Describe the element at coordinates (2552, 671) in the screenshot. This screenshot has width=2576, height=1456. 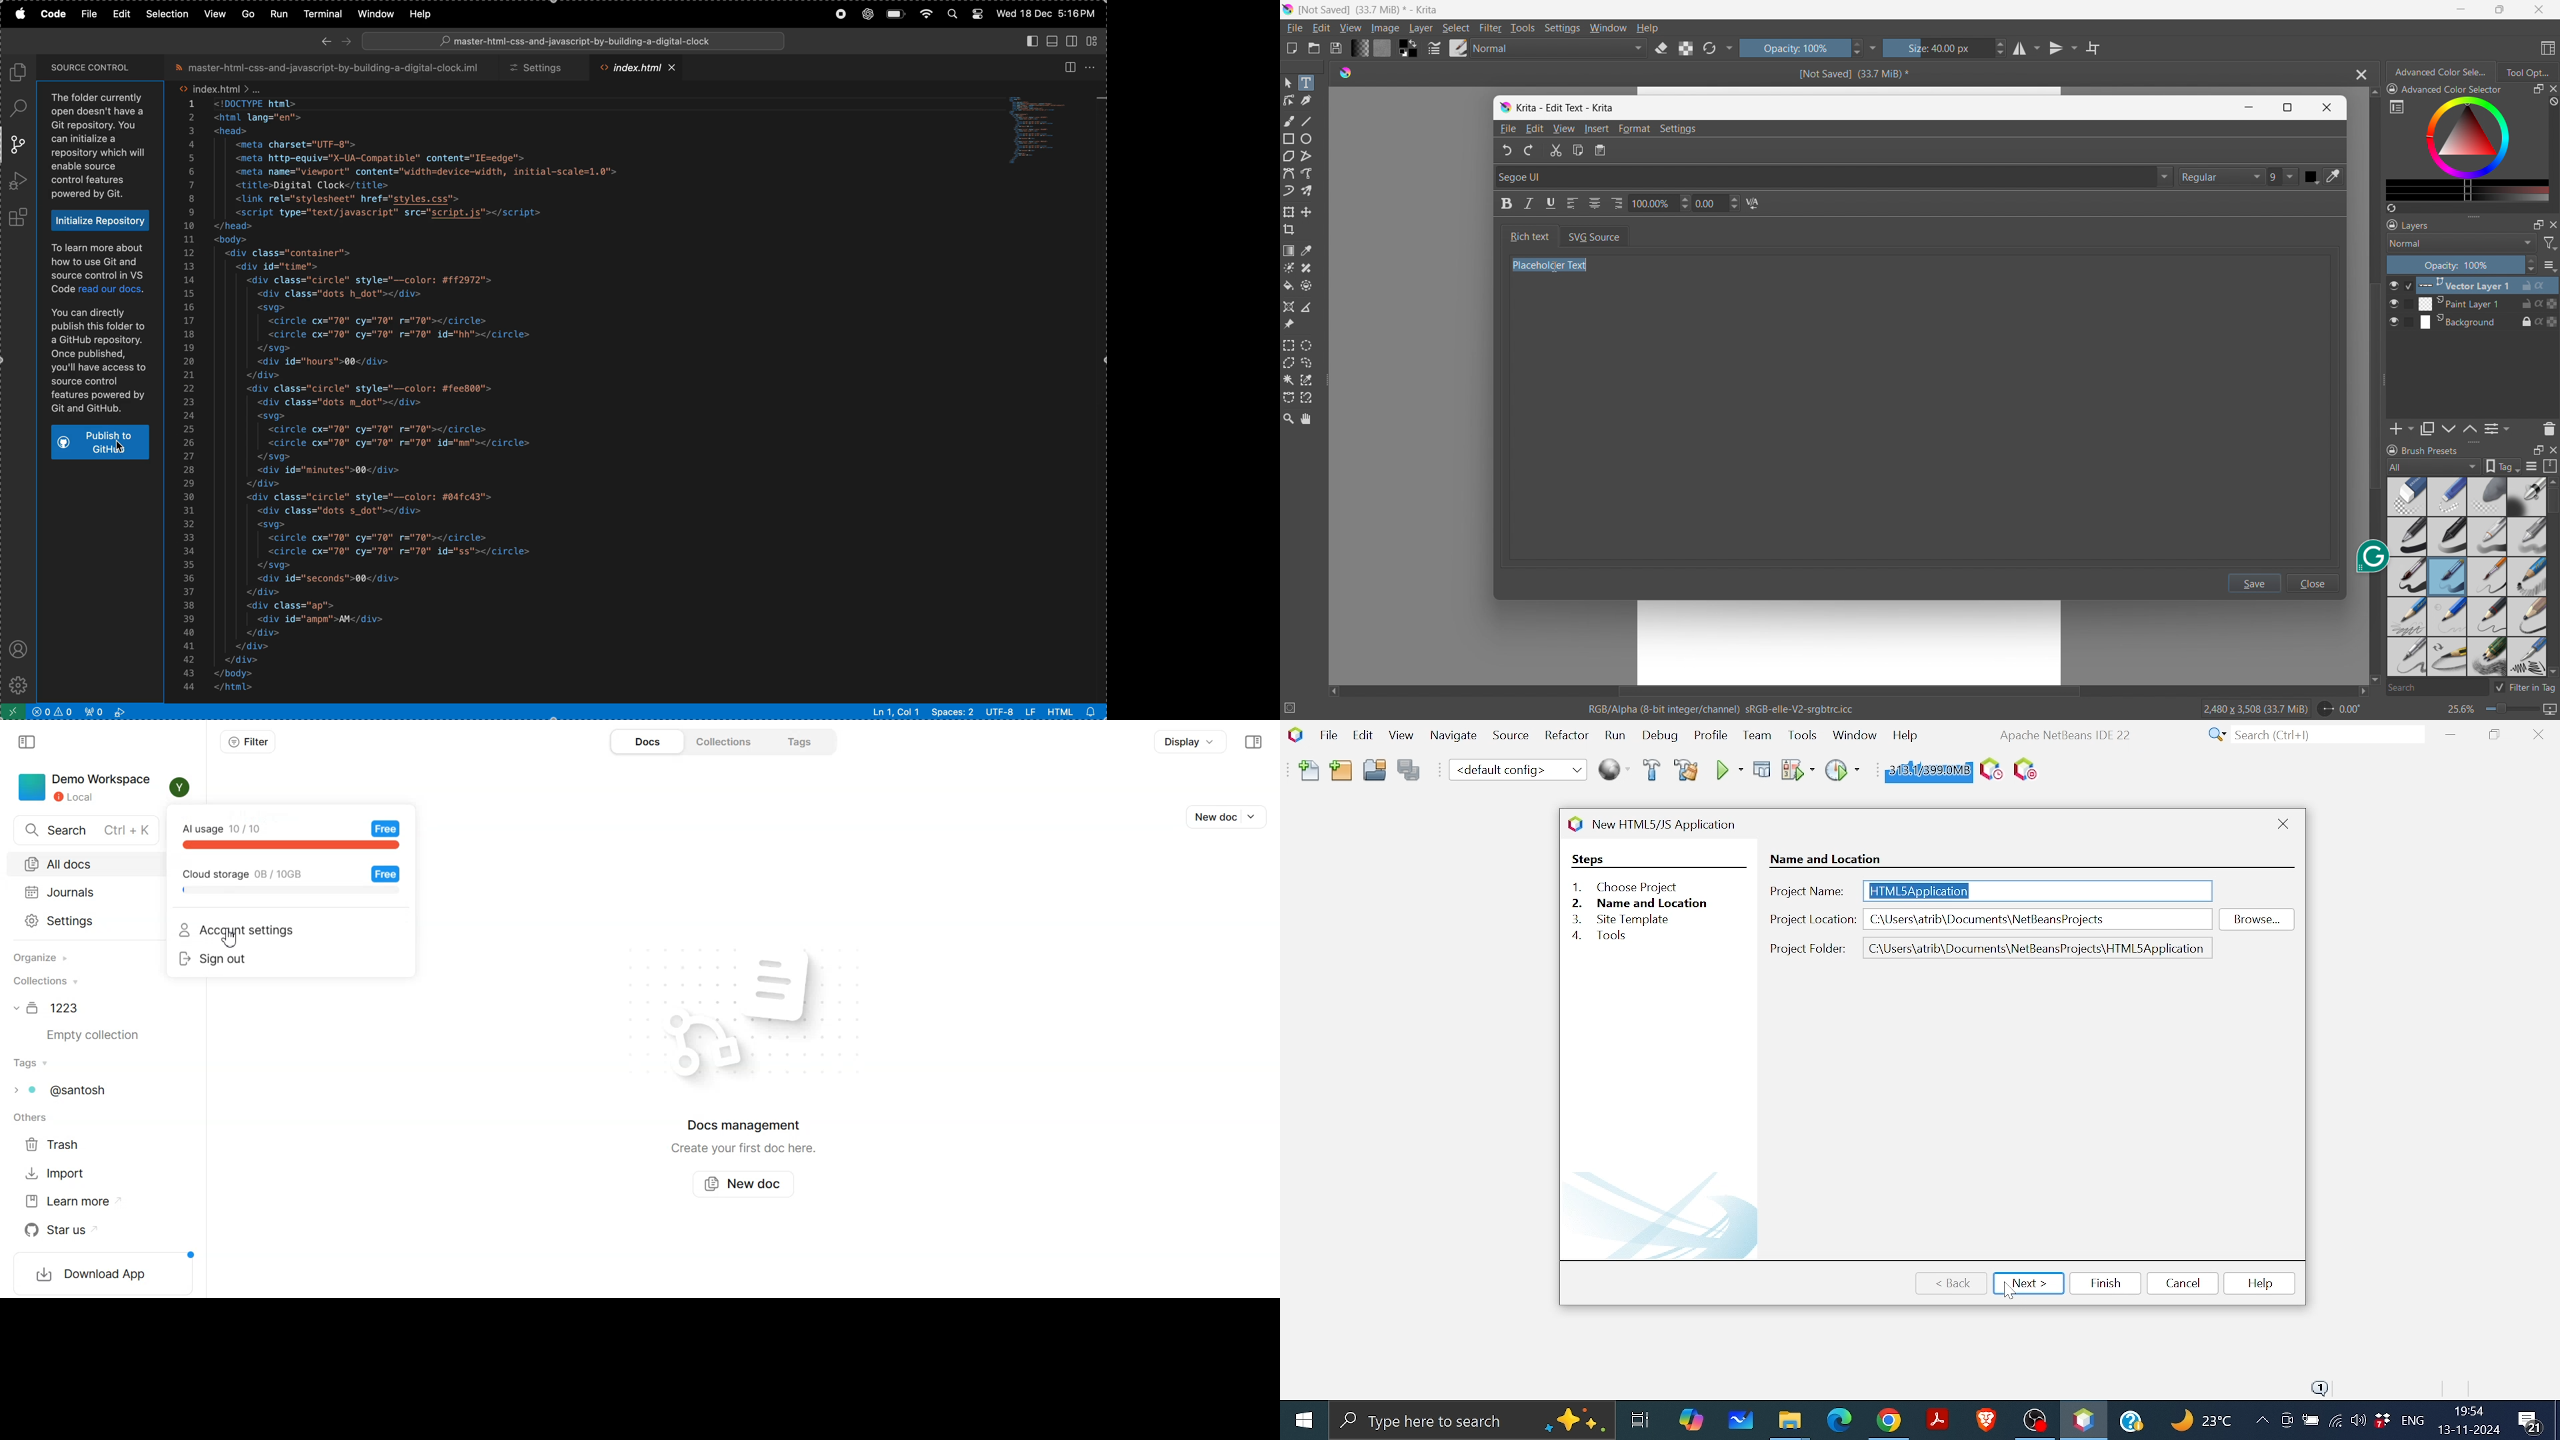
I see `scroll down` at that location.